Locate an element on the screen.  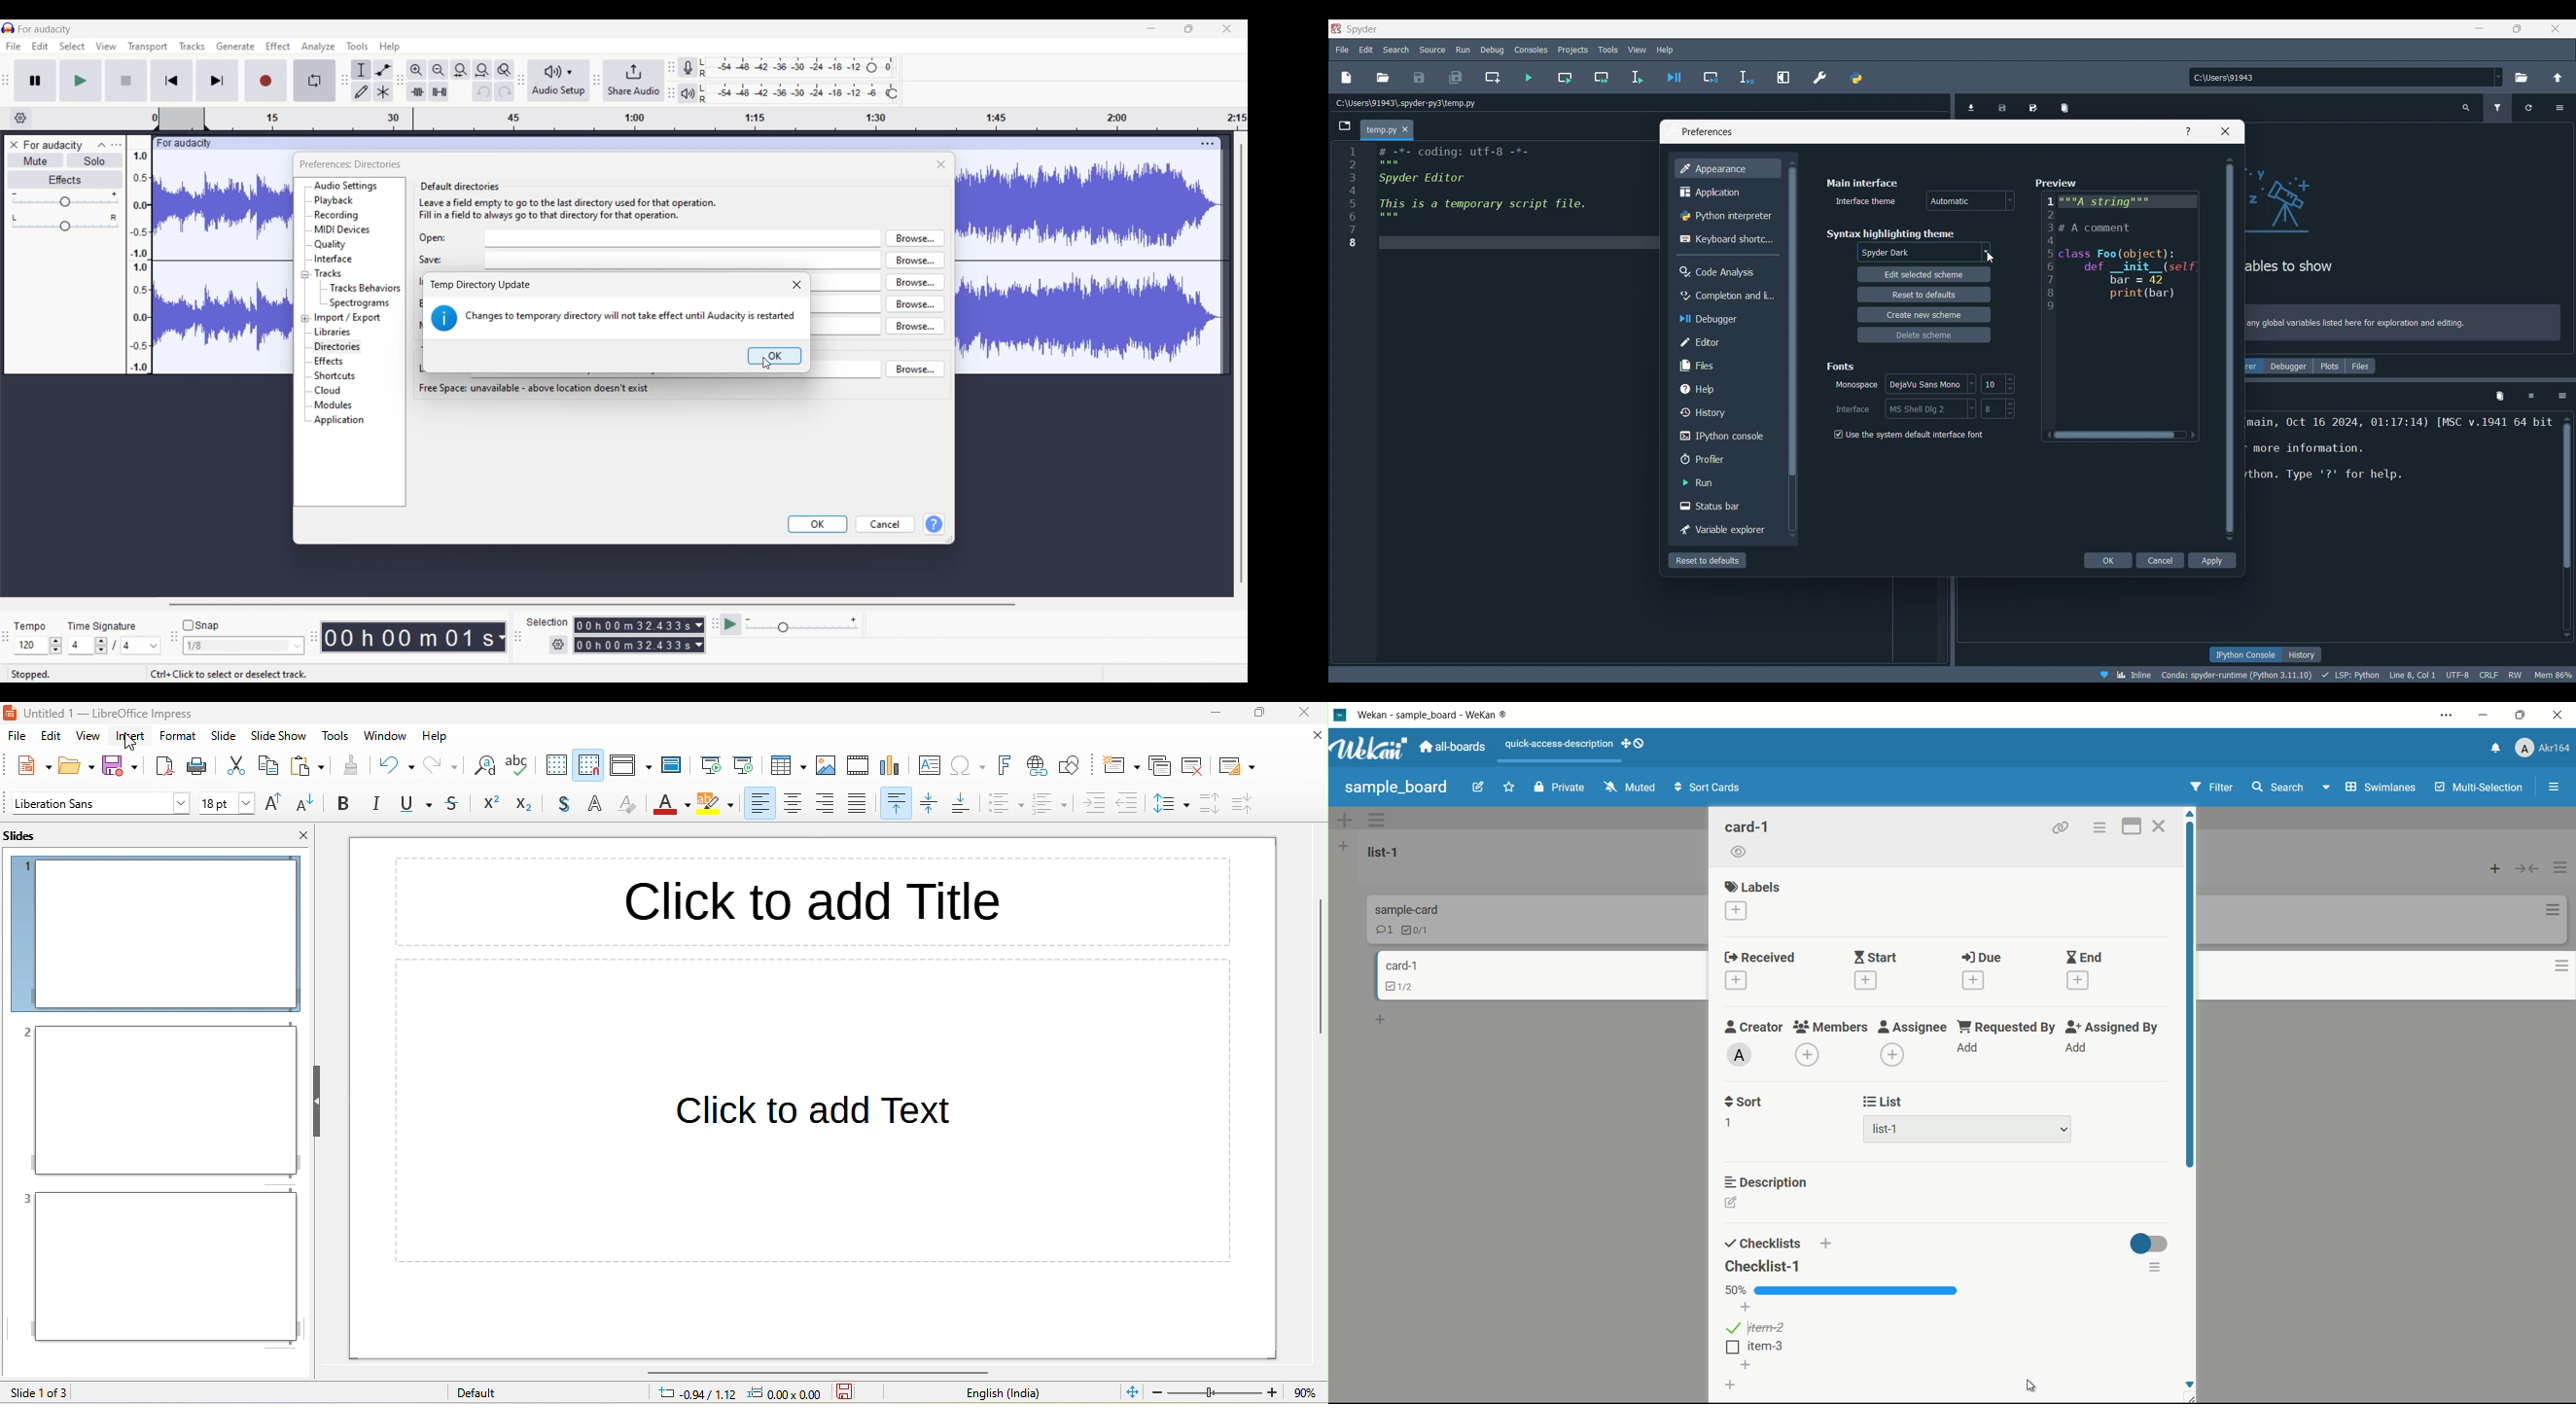
Status bar is located at coordinates (1727, 505).